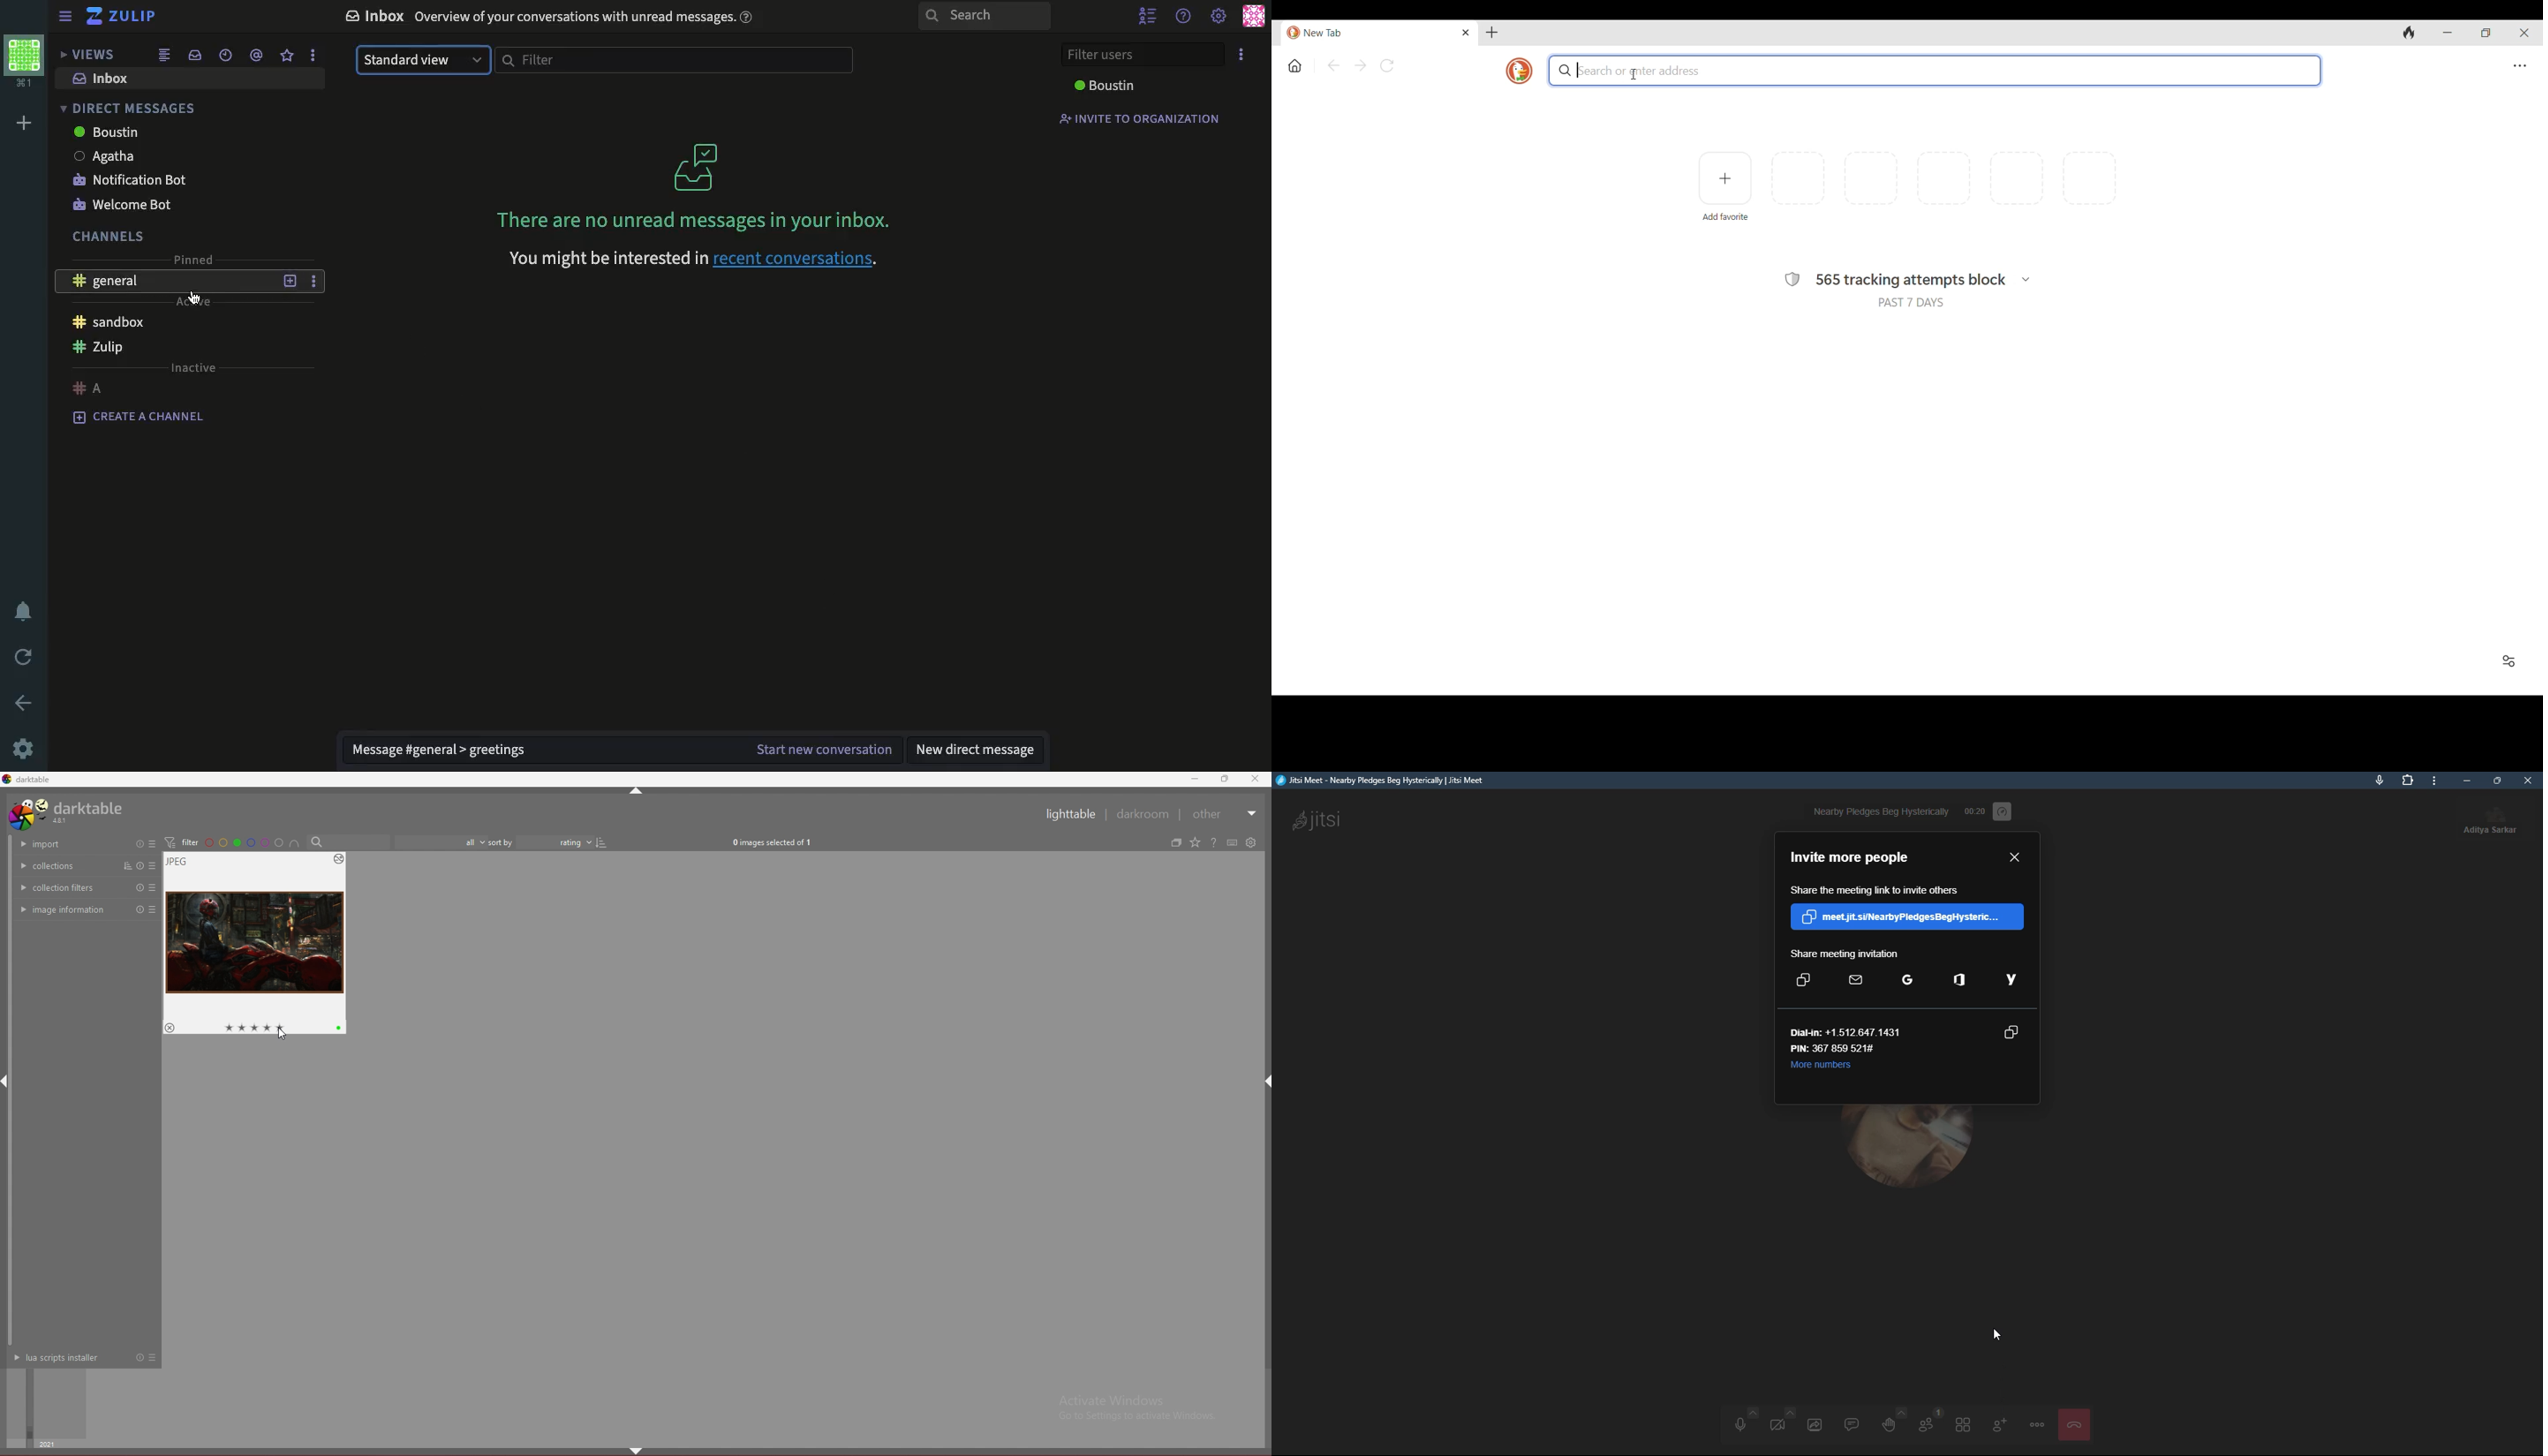 The image size is (2548, 1456). Describe the element at coordinates (2524, 32) in the screenshot. I see `Close interface` at that location.